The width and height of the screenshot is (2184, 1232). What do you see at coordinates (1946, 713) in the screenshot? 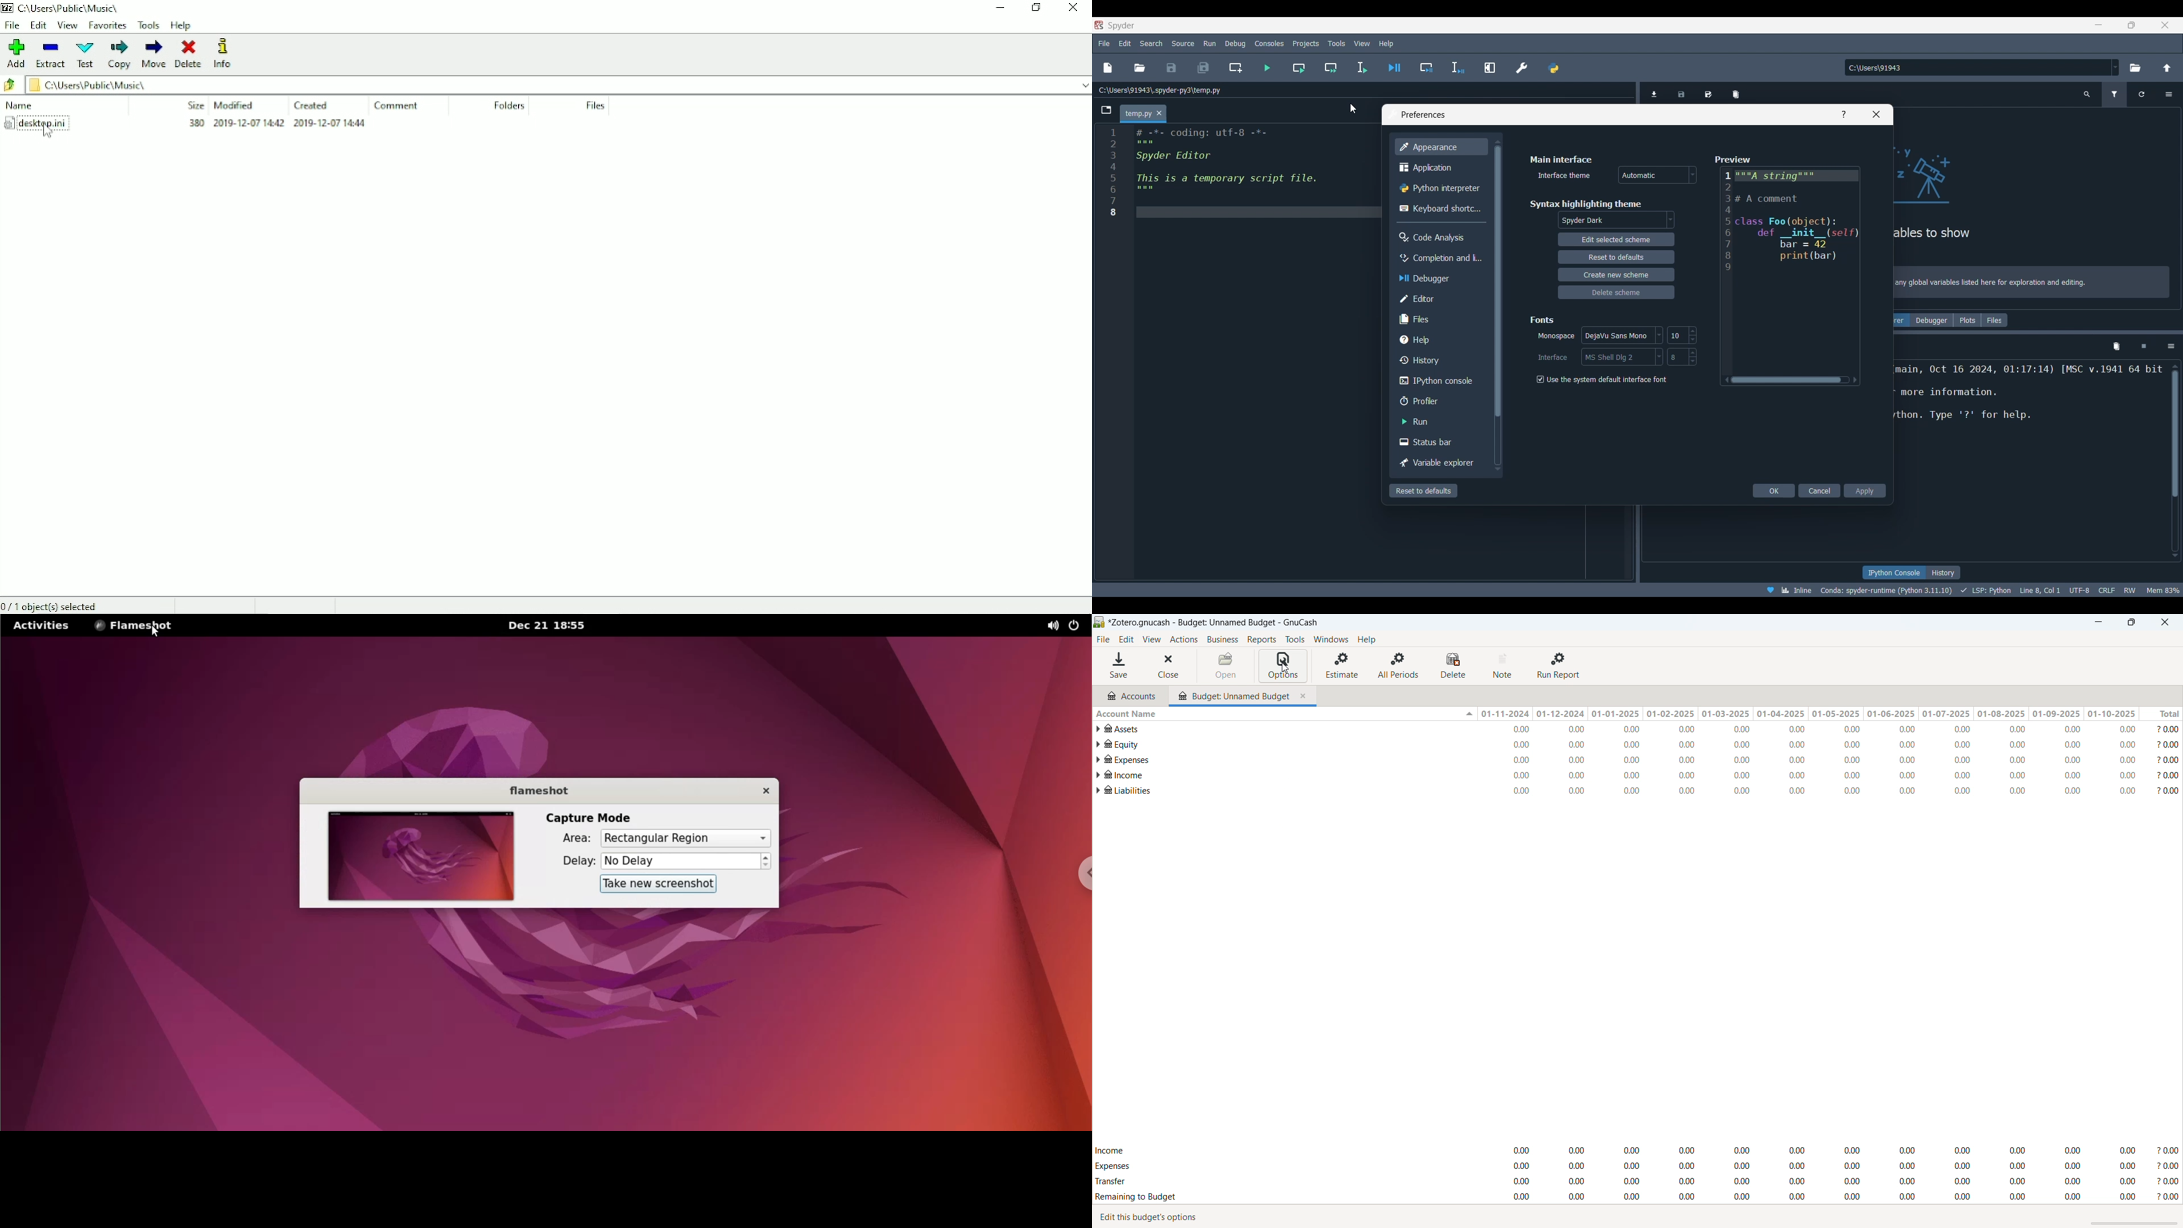
I see `01-07-2025` at bounding box center [1946, 713].